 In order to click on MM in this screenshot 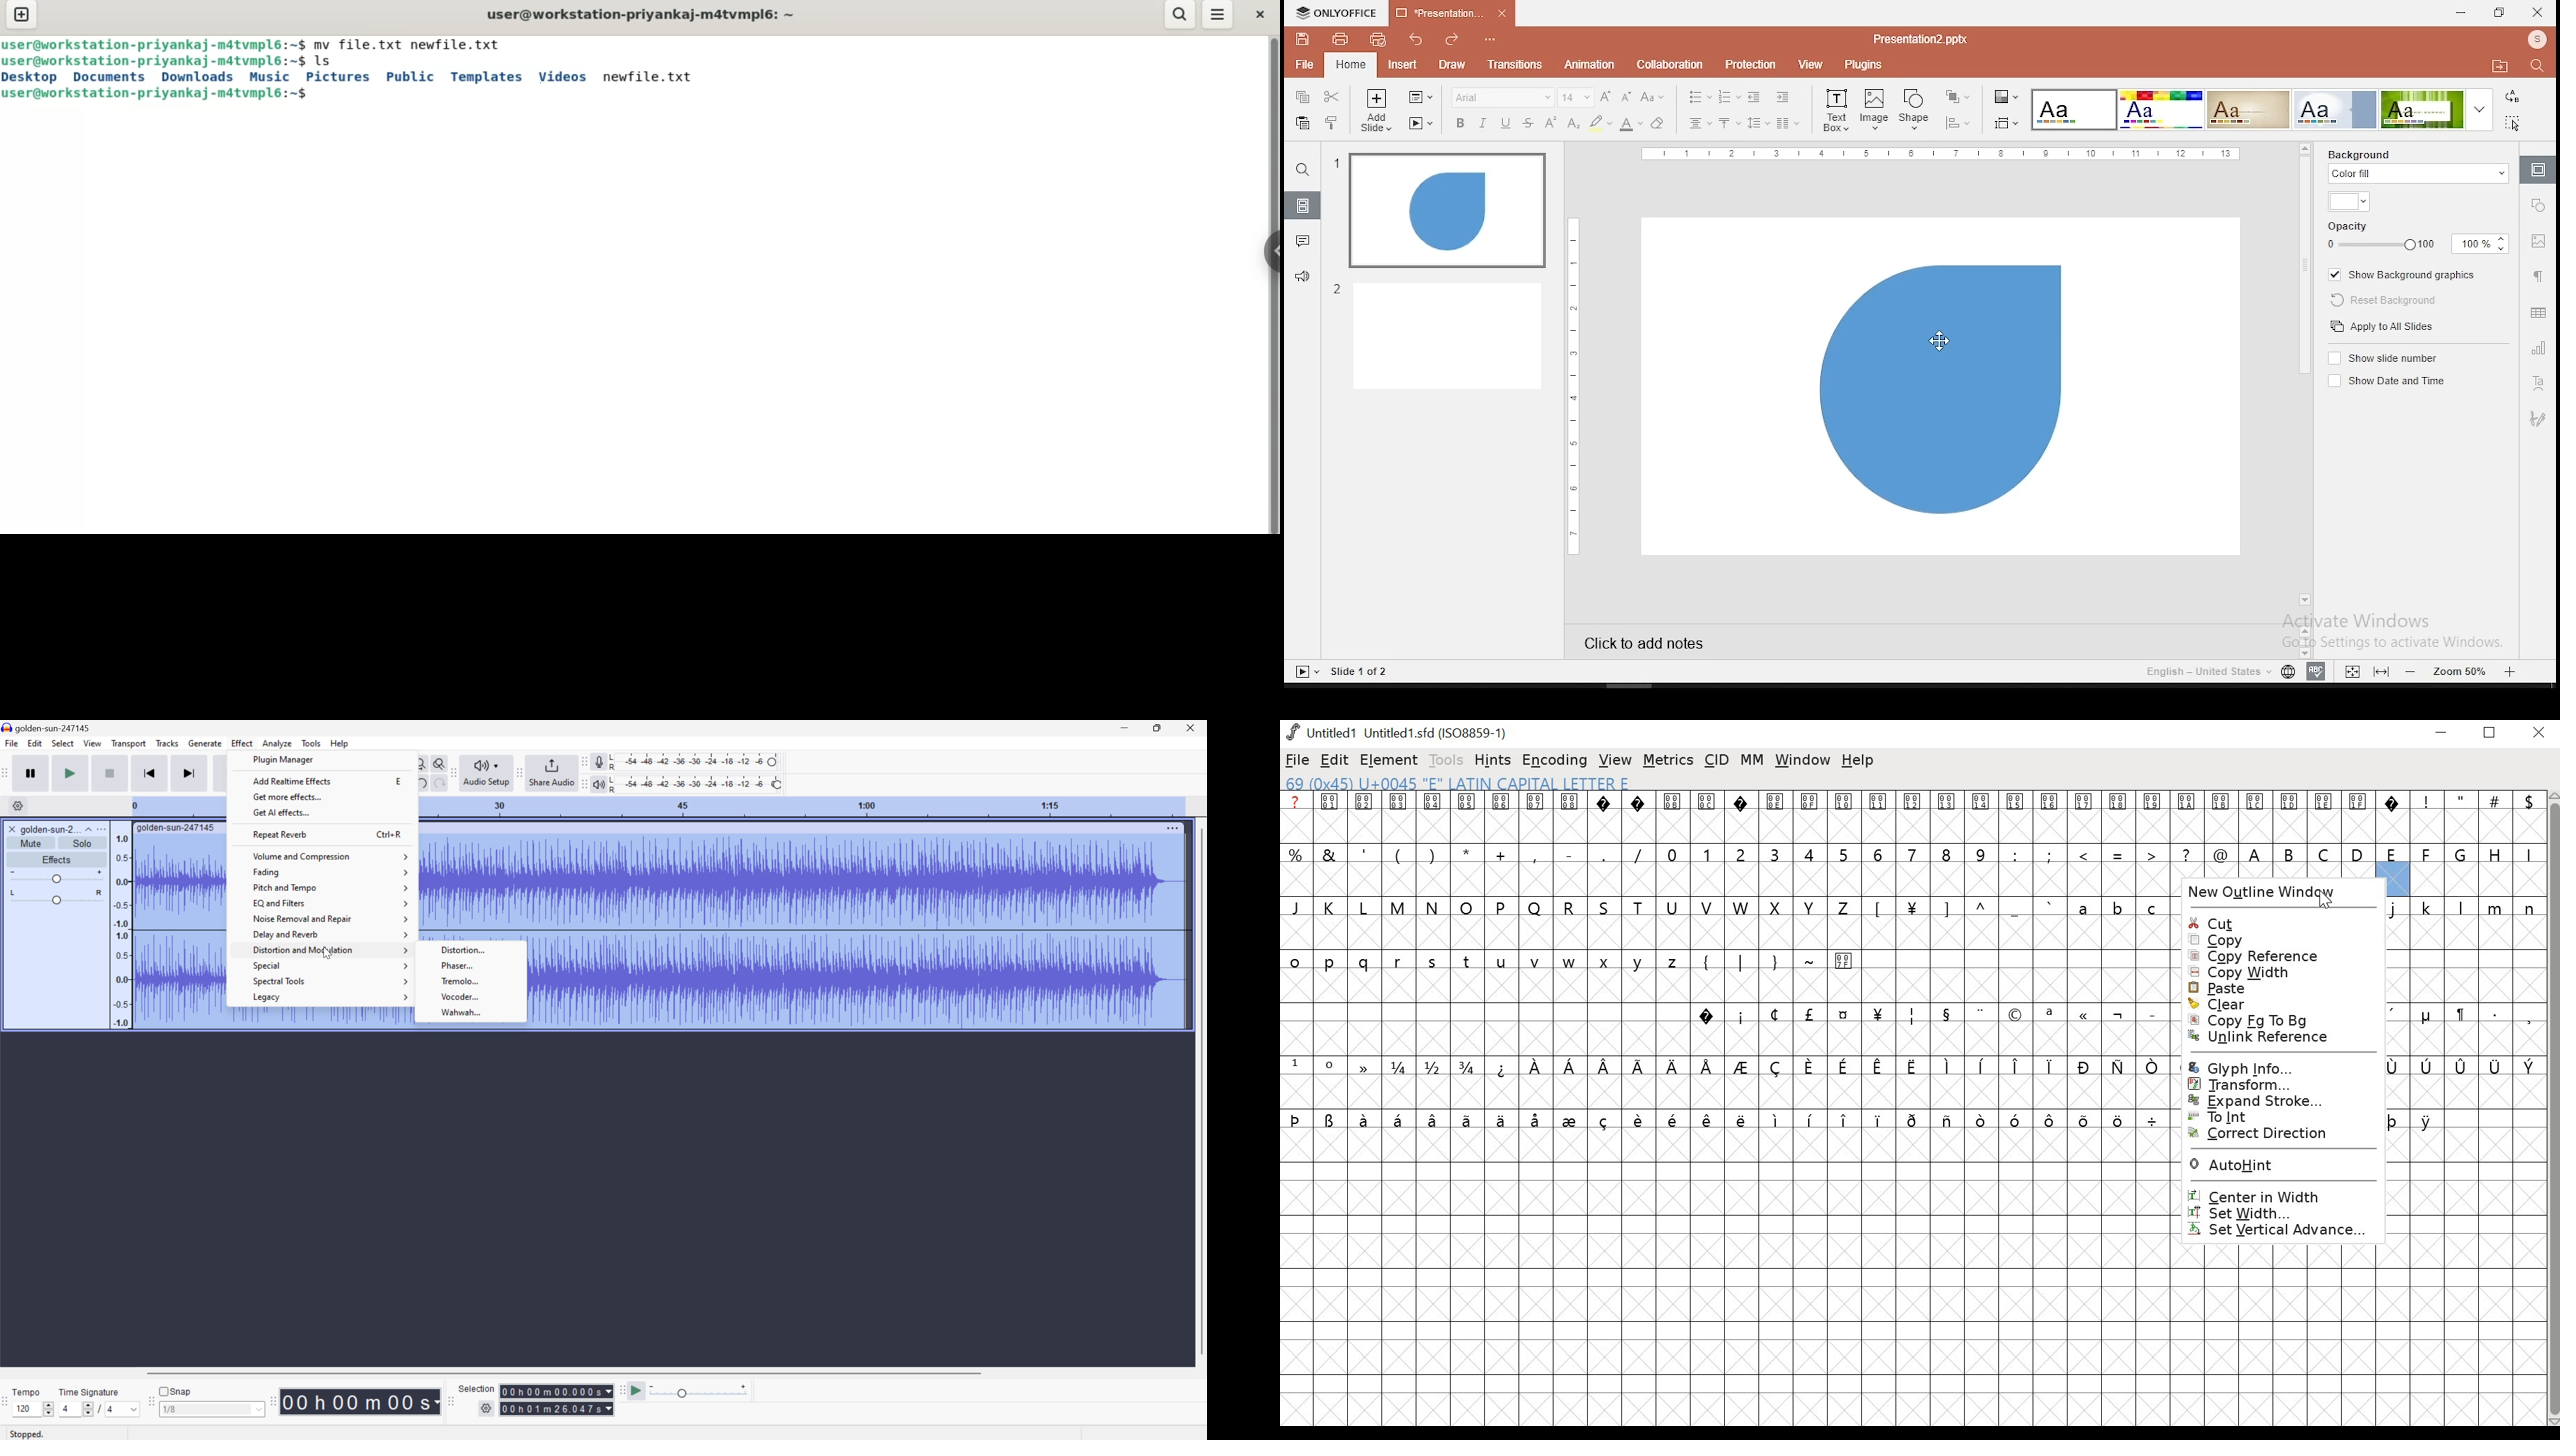, I will do `click(1752, 761)`.